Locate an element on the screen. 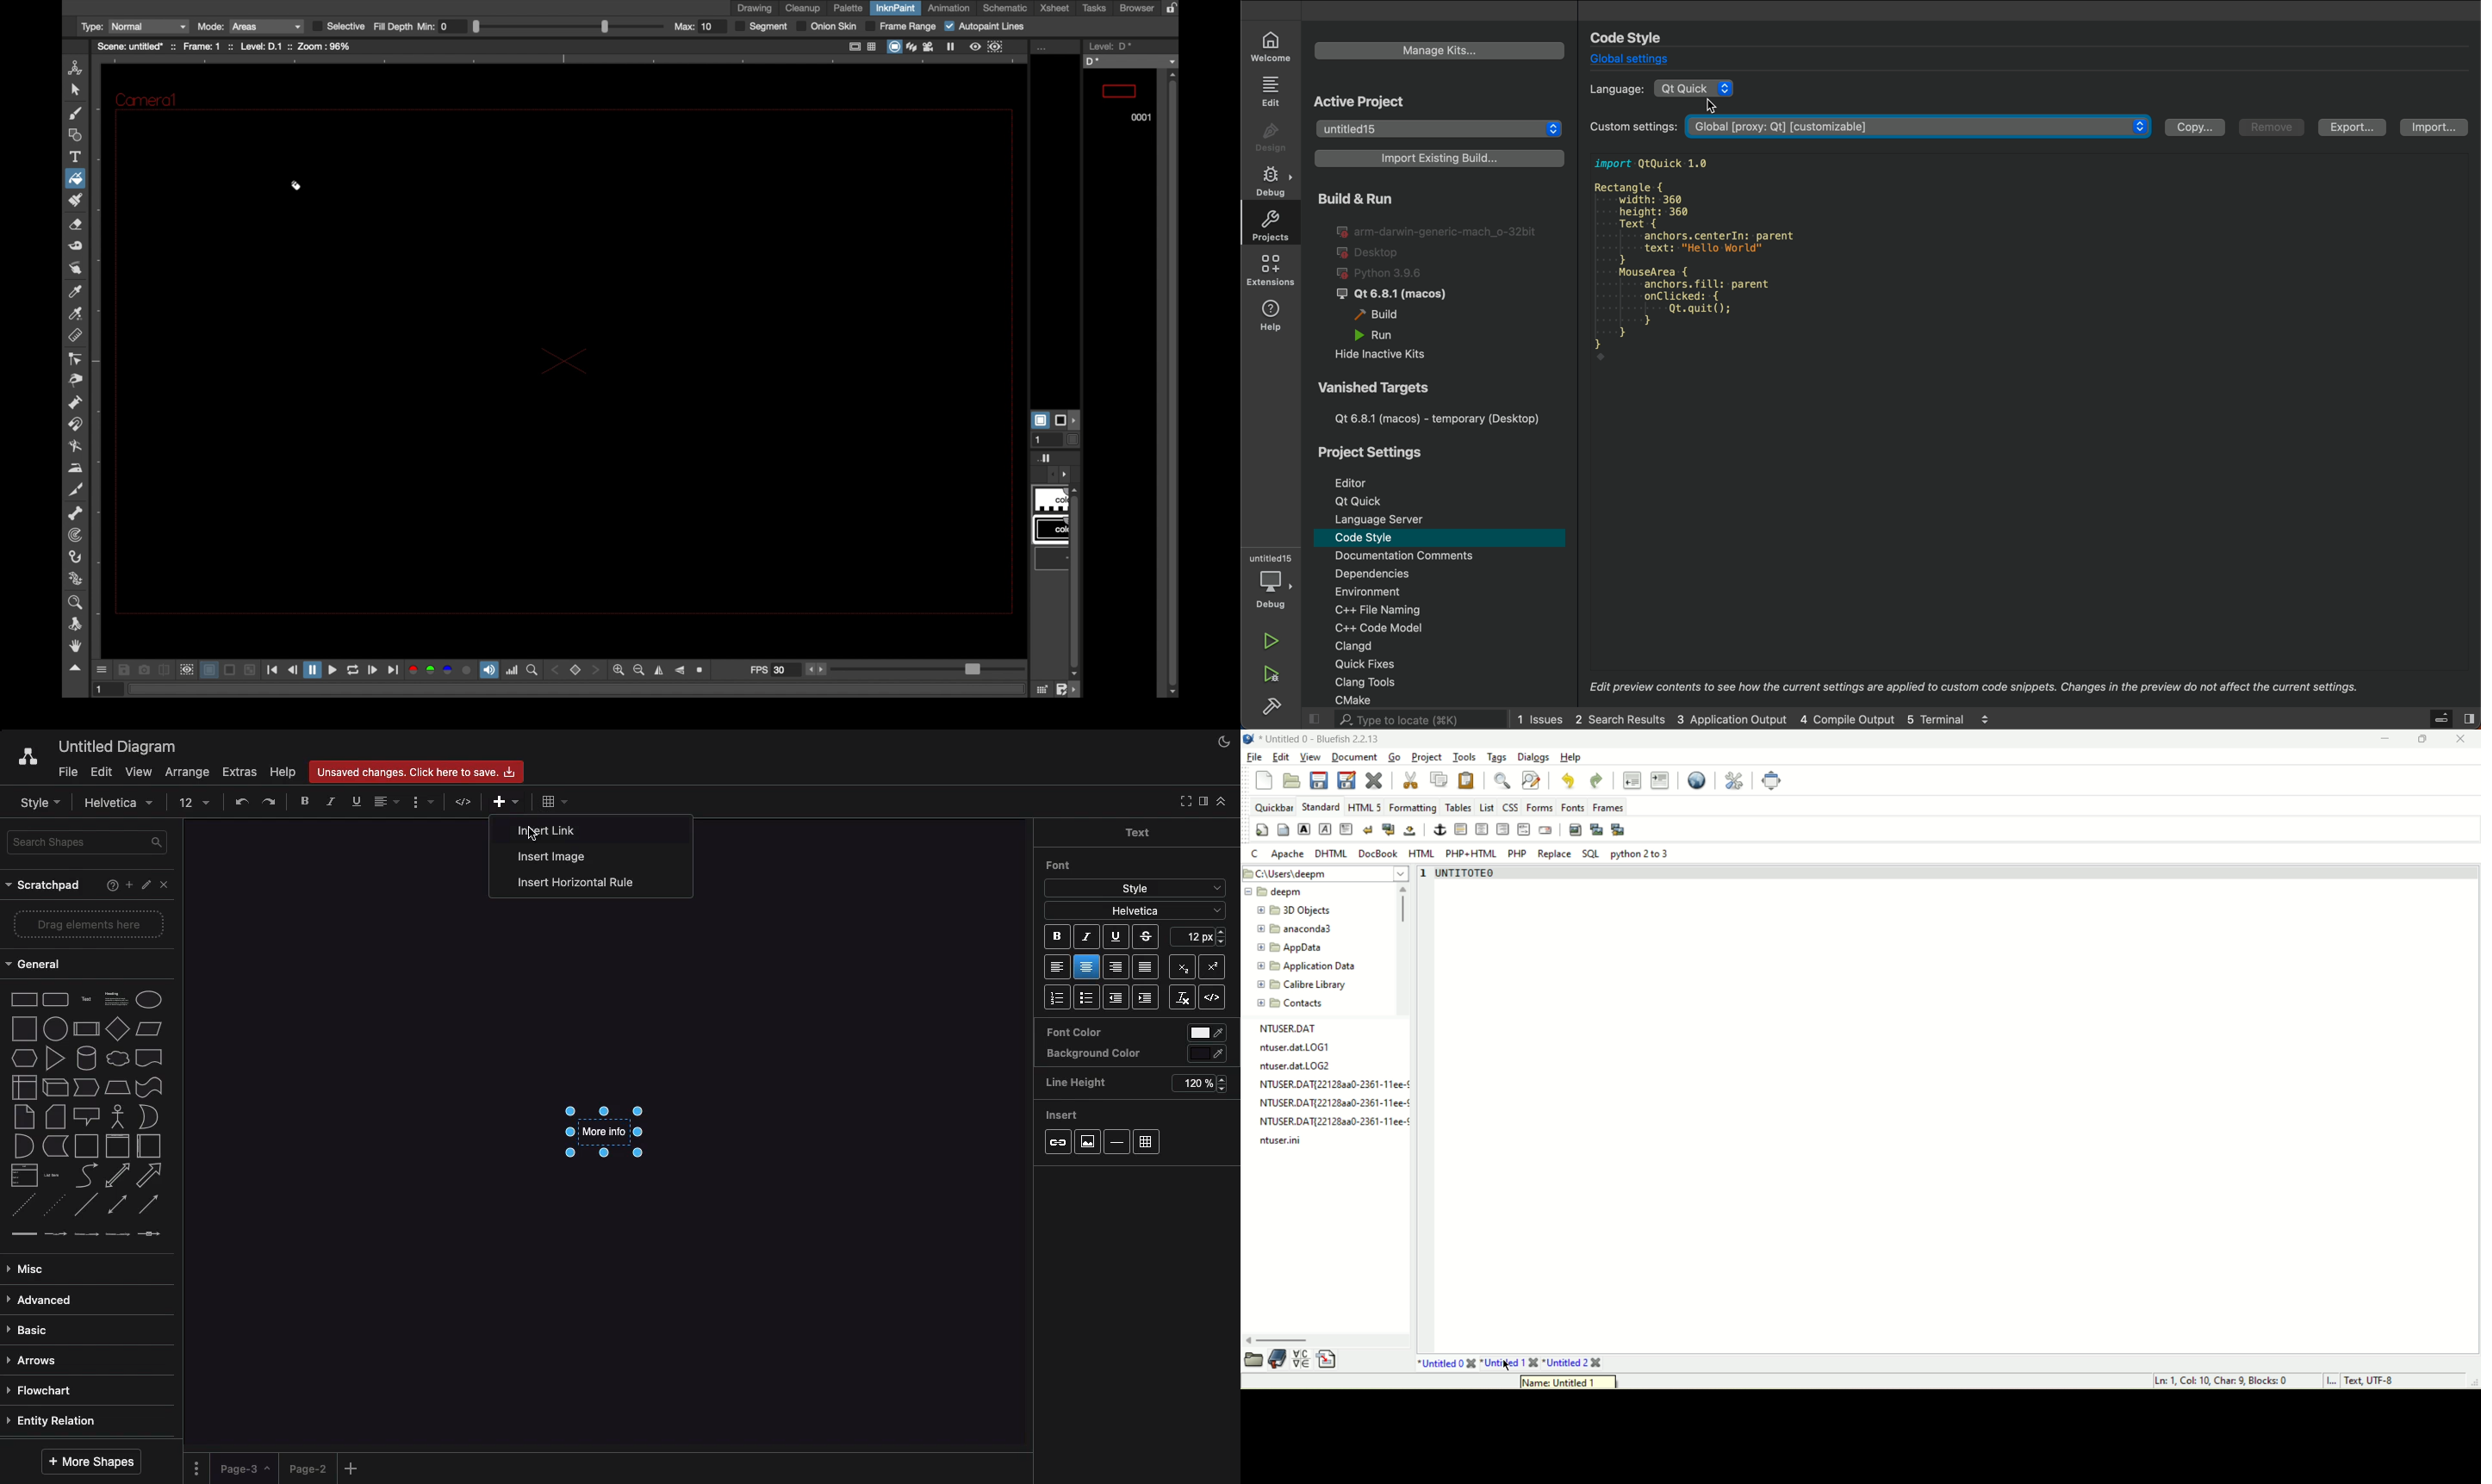  untitled 1 is located at coordinates (1511, 1366).